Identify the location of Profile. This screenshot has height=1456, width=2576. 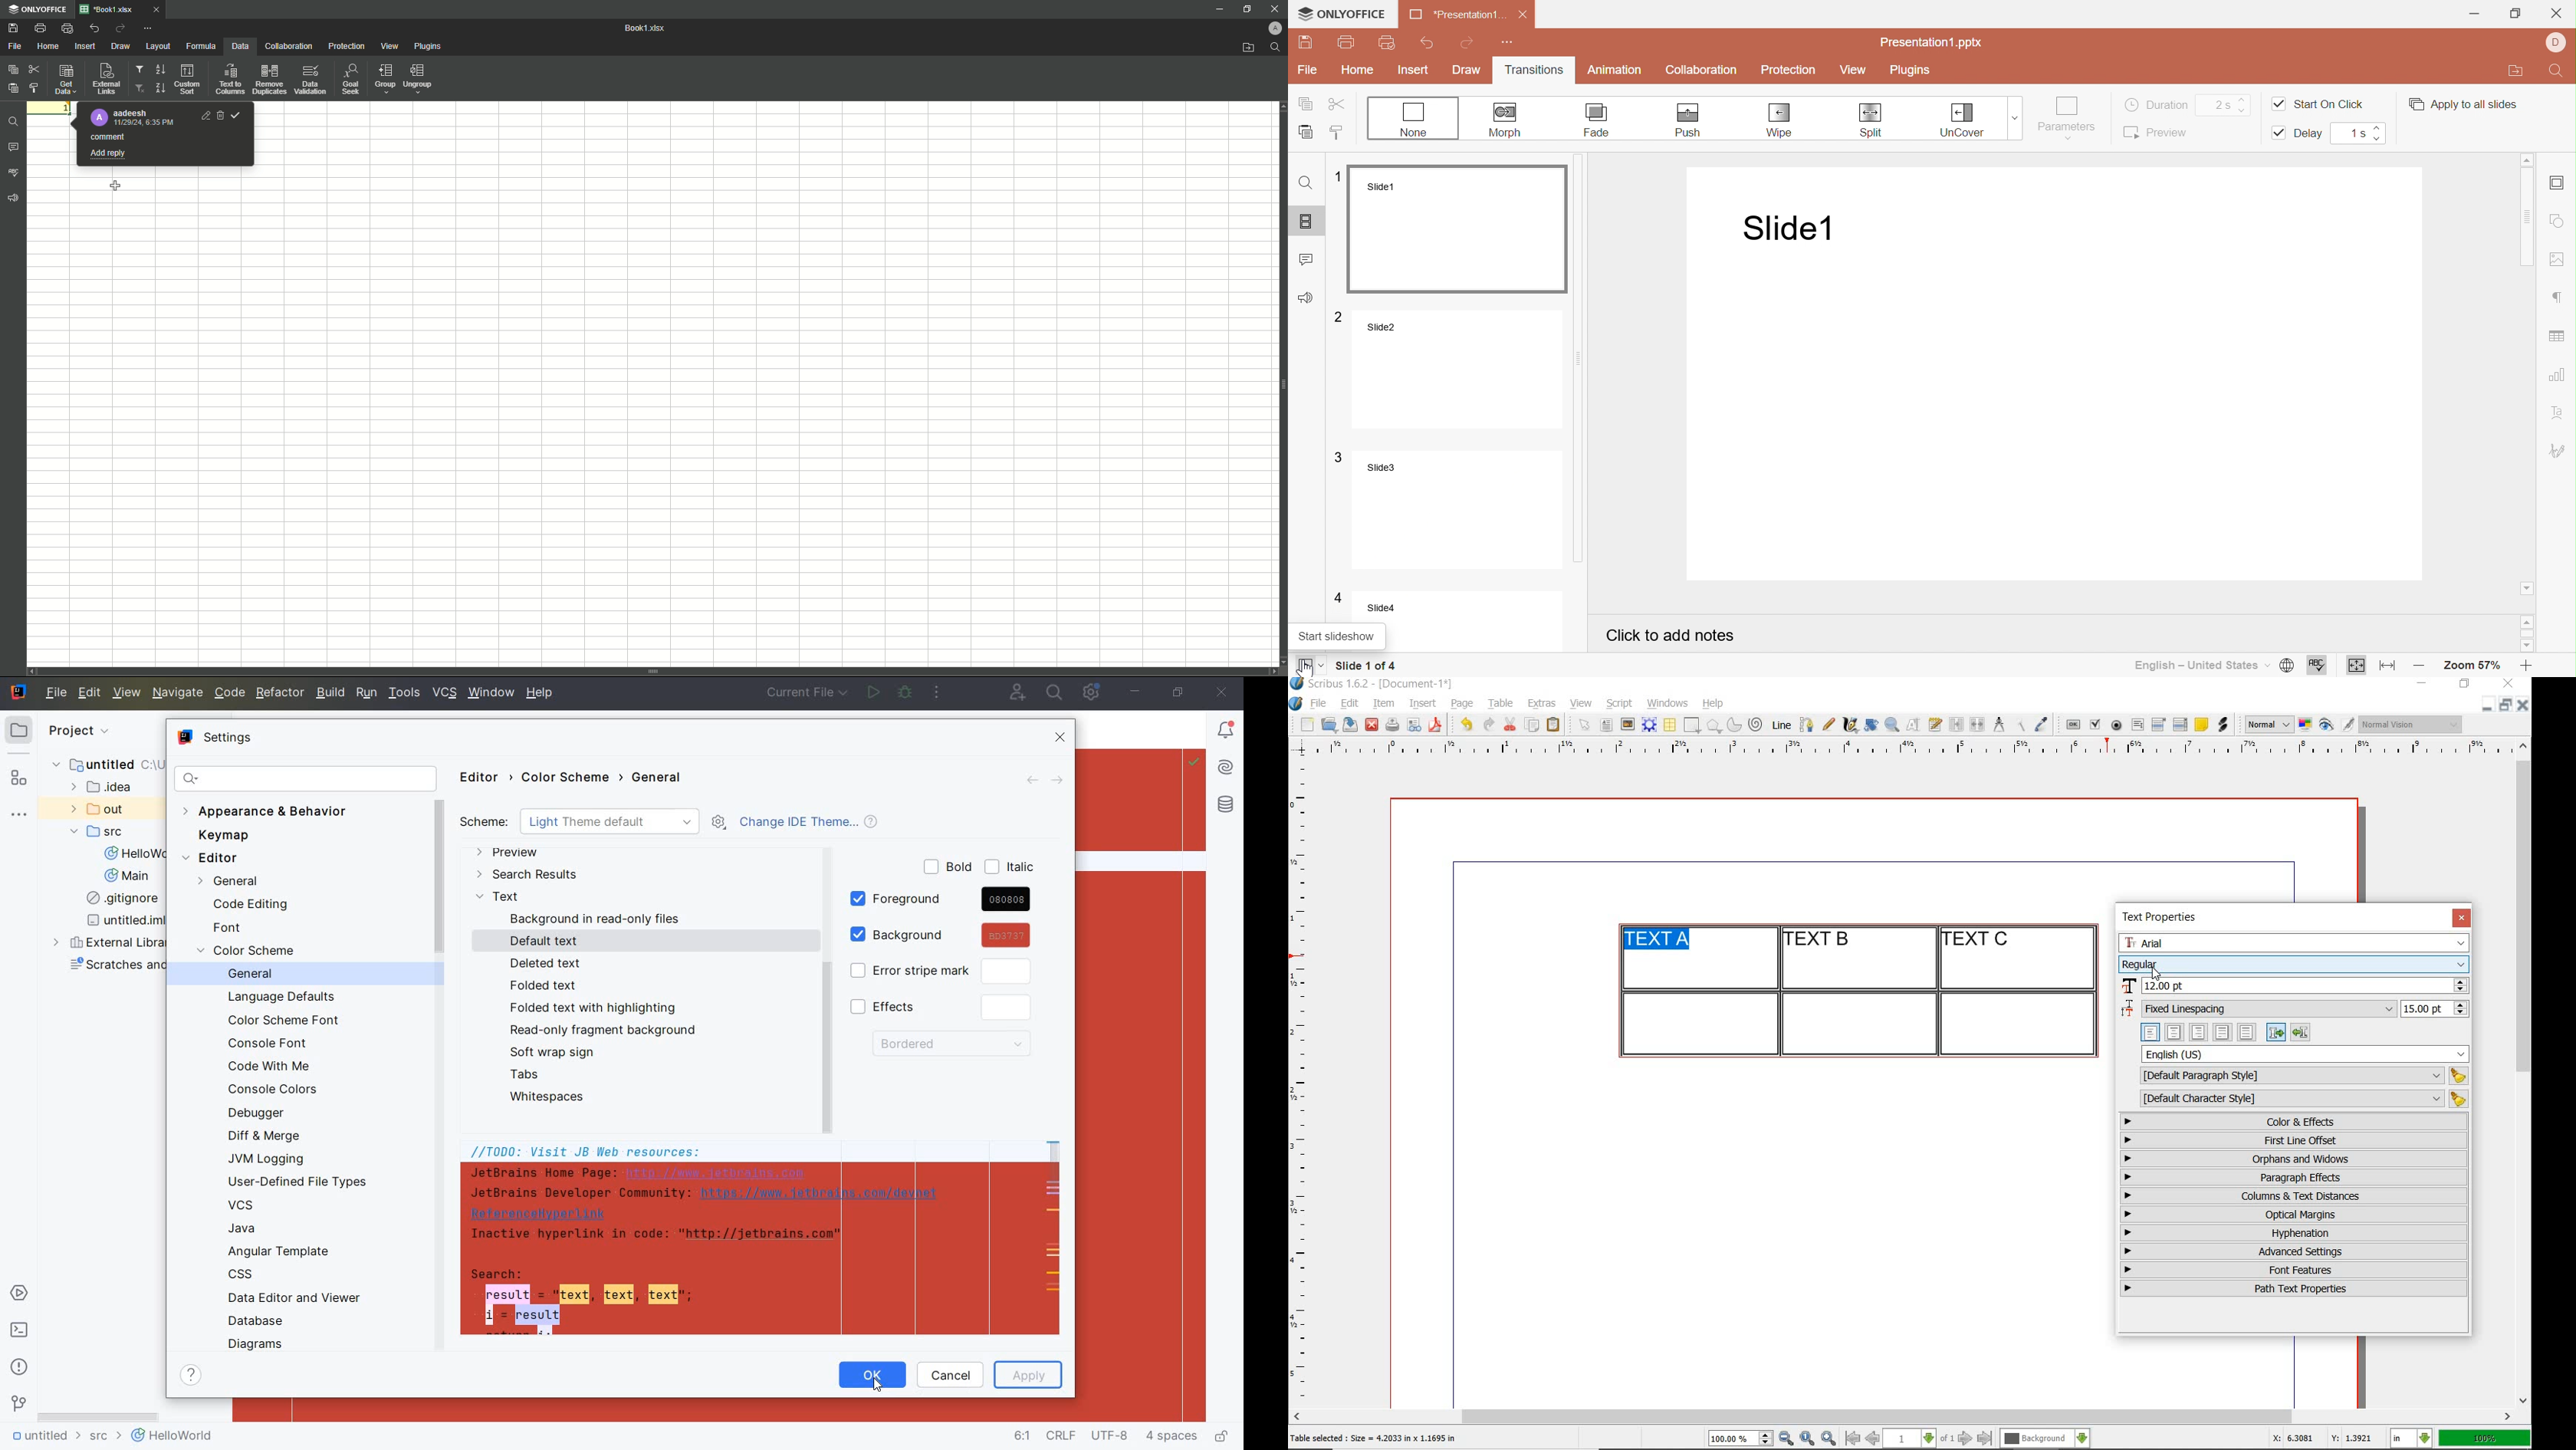
(1270, 28).